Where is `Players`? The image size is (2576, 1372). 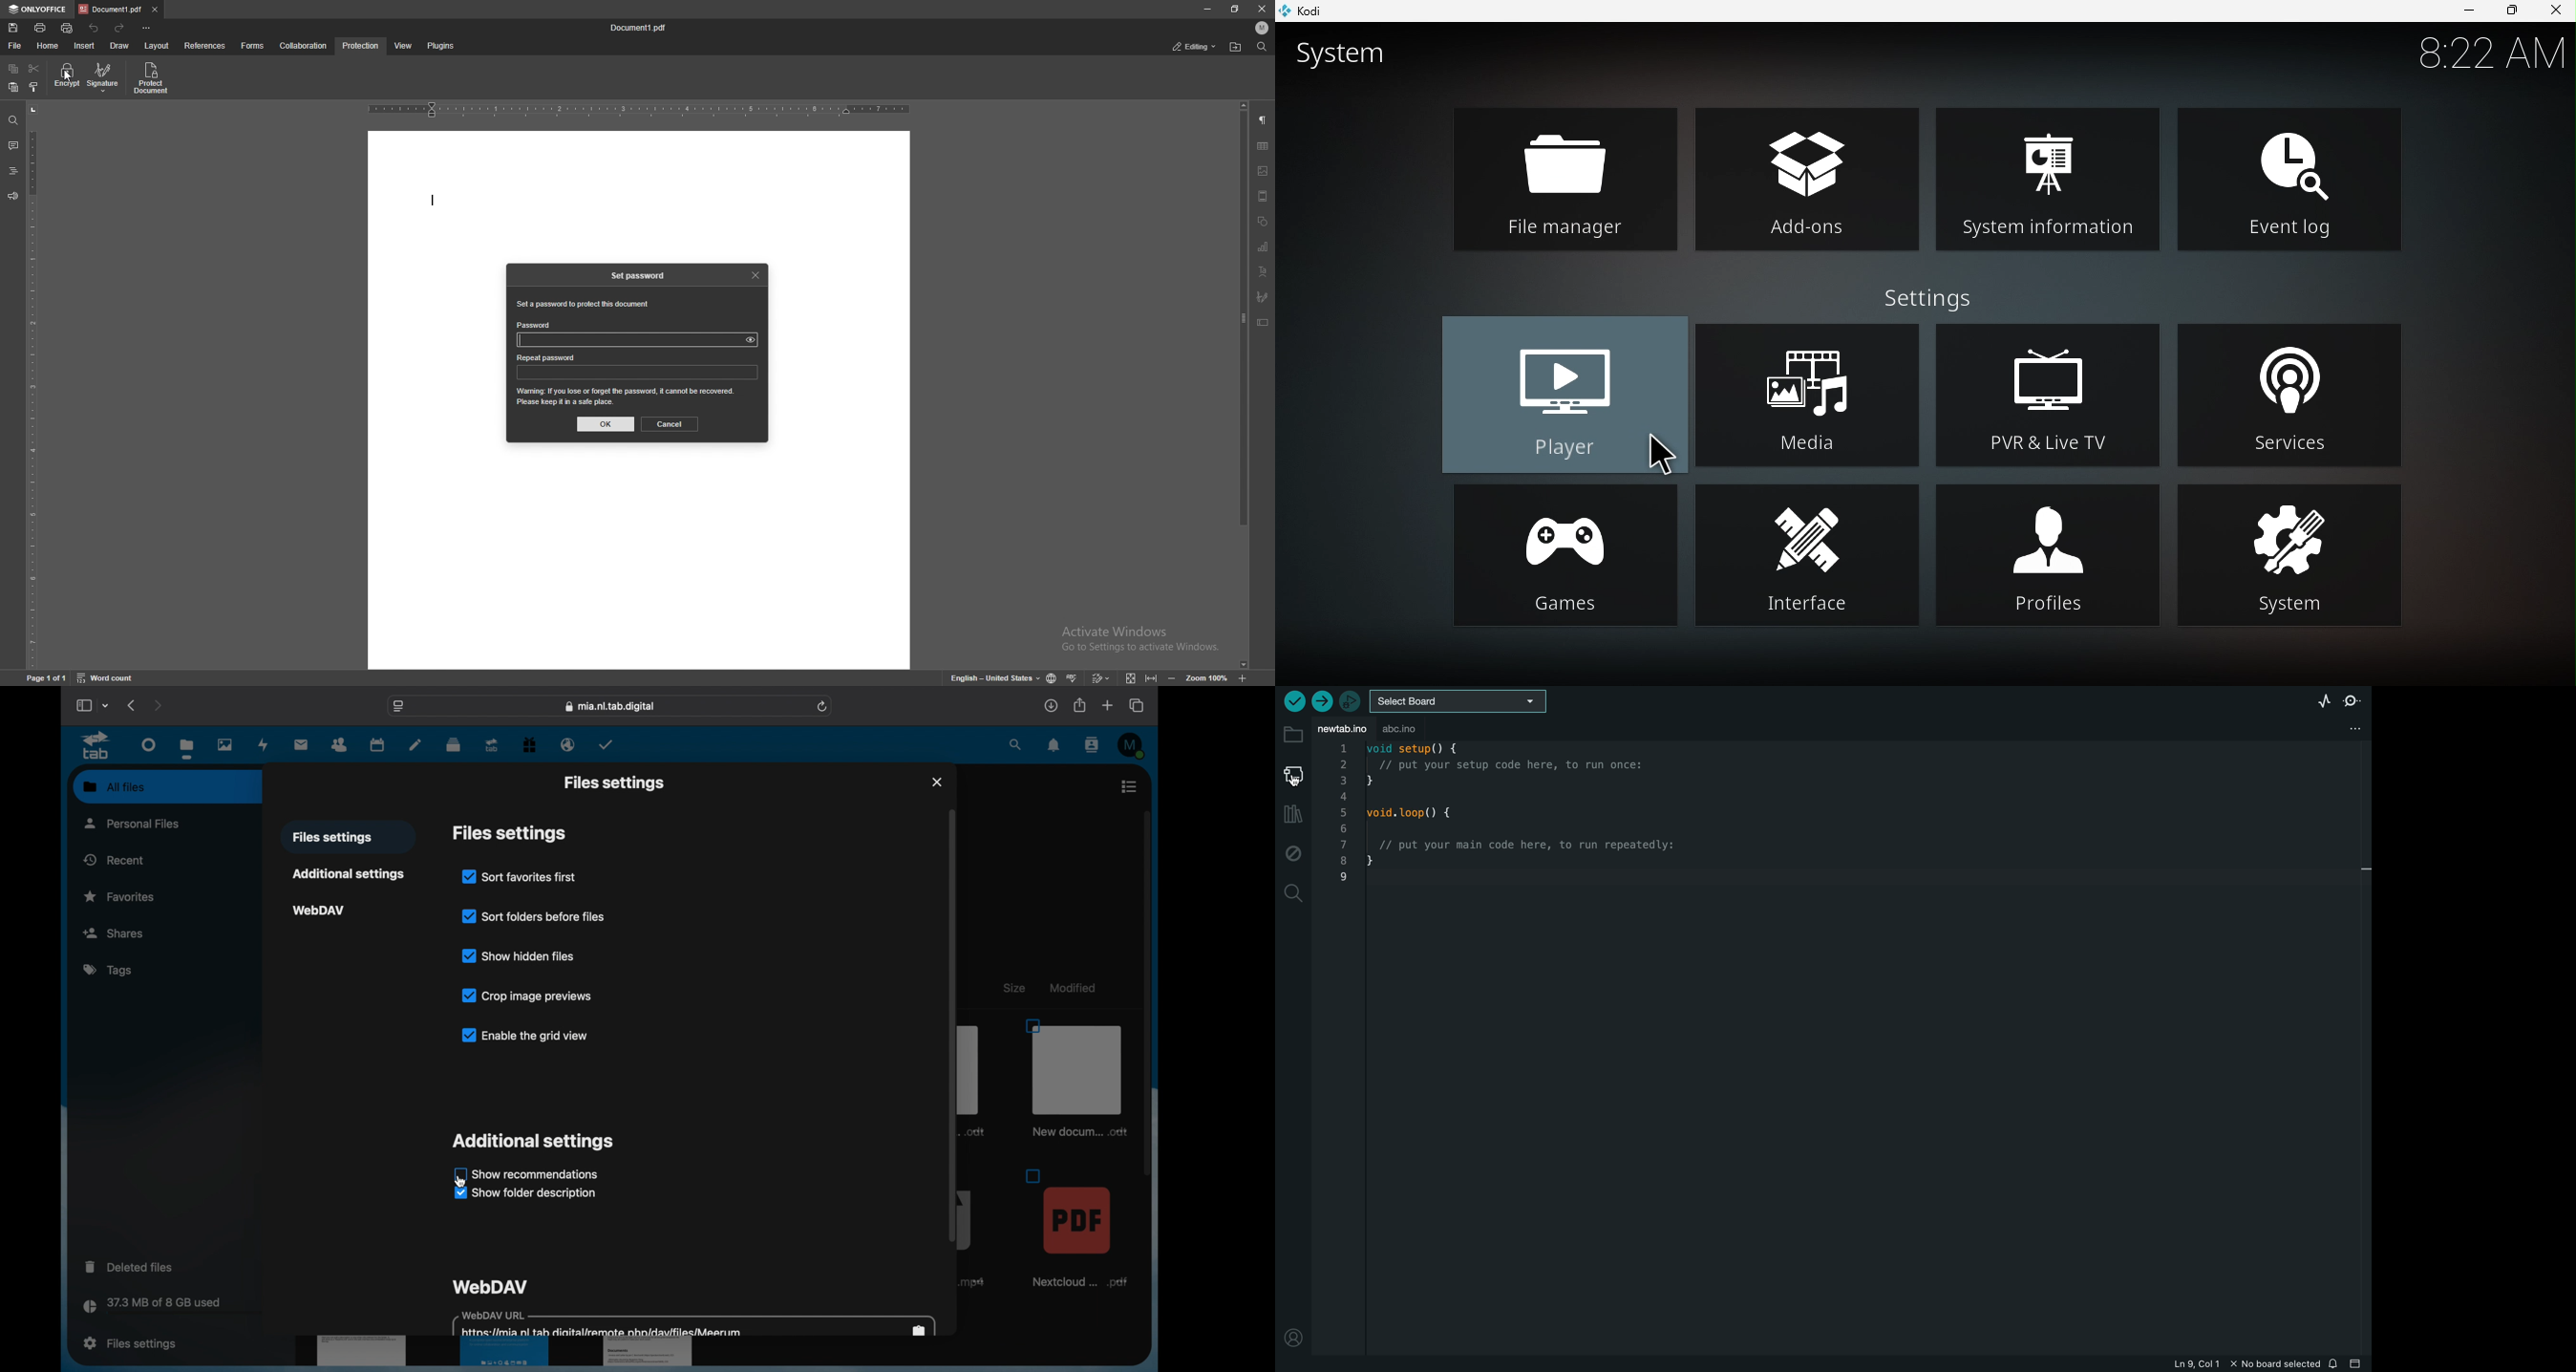
Players is located at coordinates (1563, 396).